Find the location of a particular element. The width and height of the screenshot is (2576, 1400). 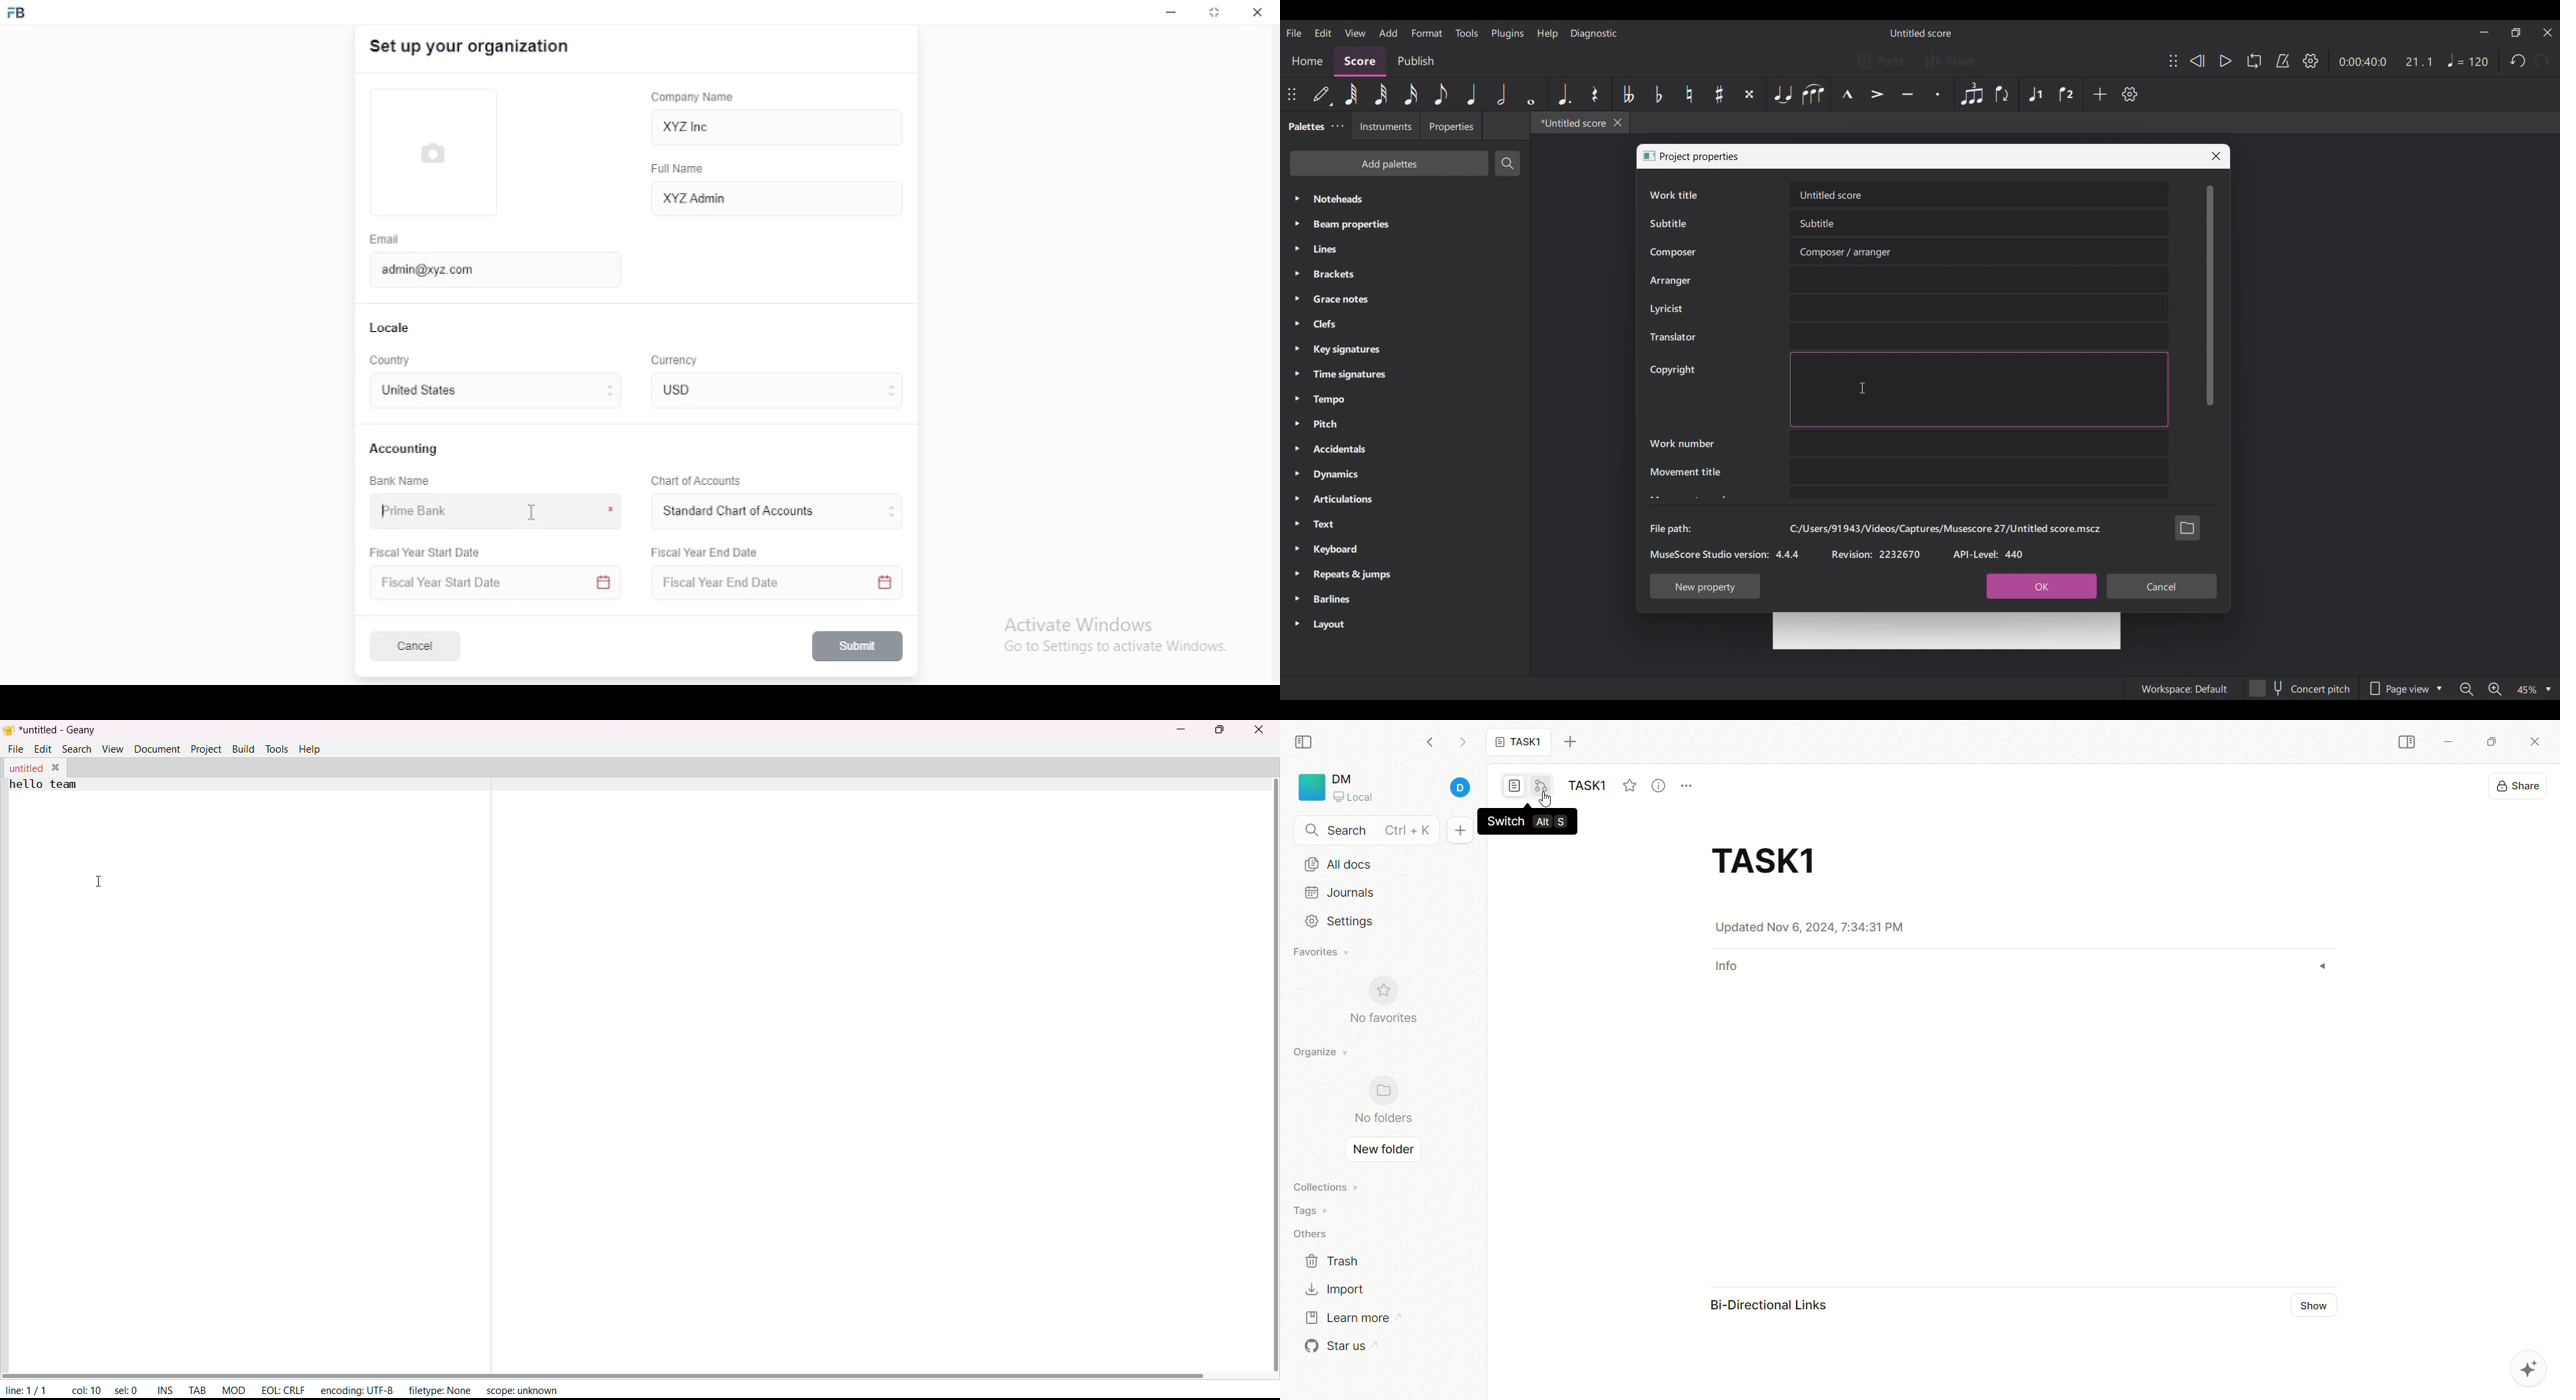

close window is located at coordinates (1255, 12).